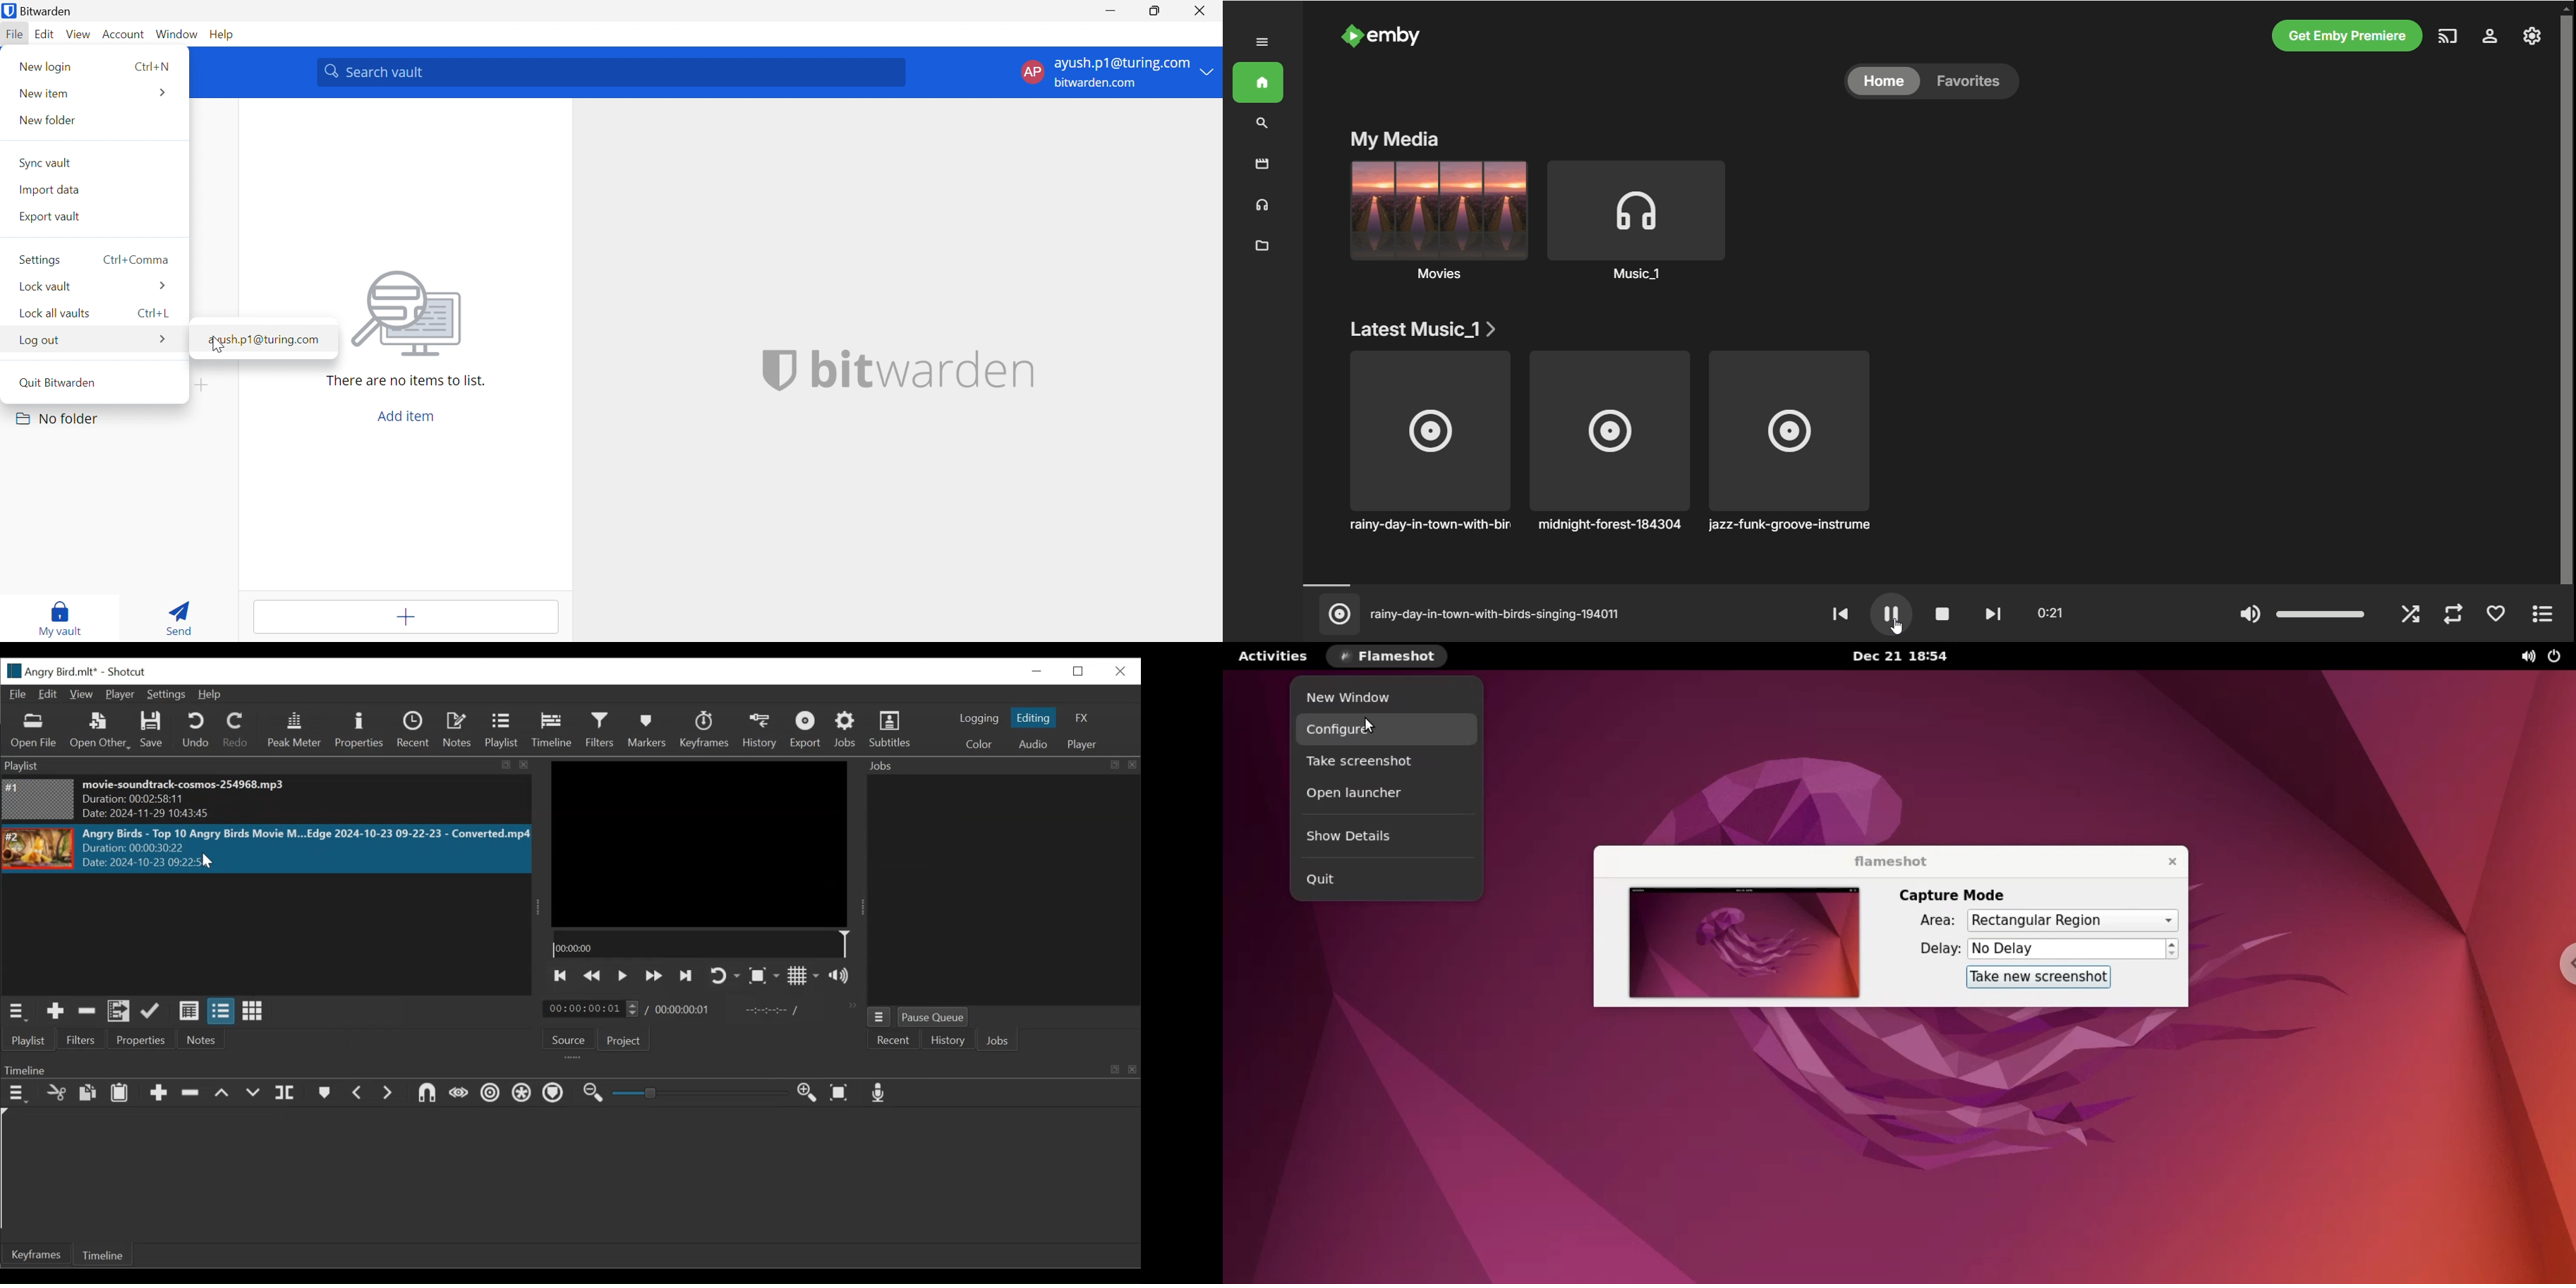  Describe the element at coordinates (86, 1039) in the screenshot. I see `Filters` at that location.